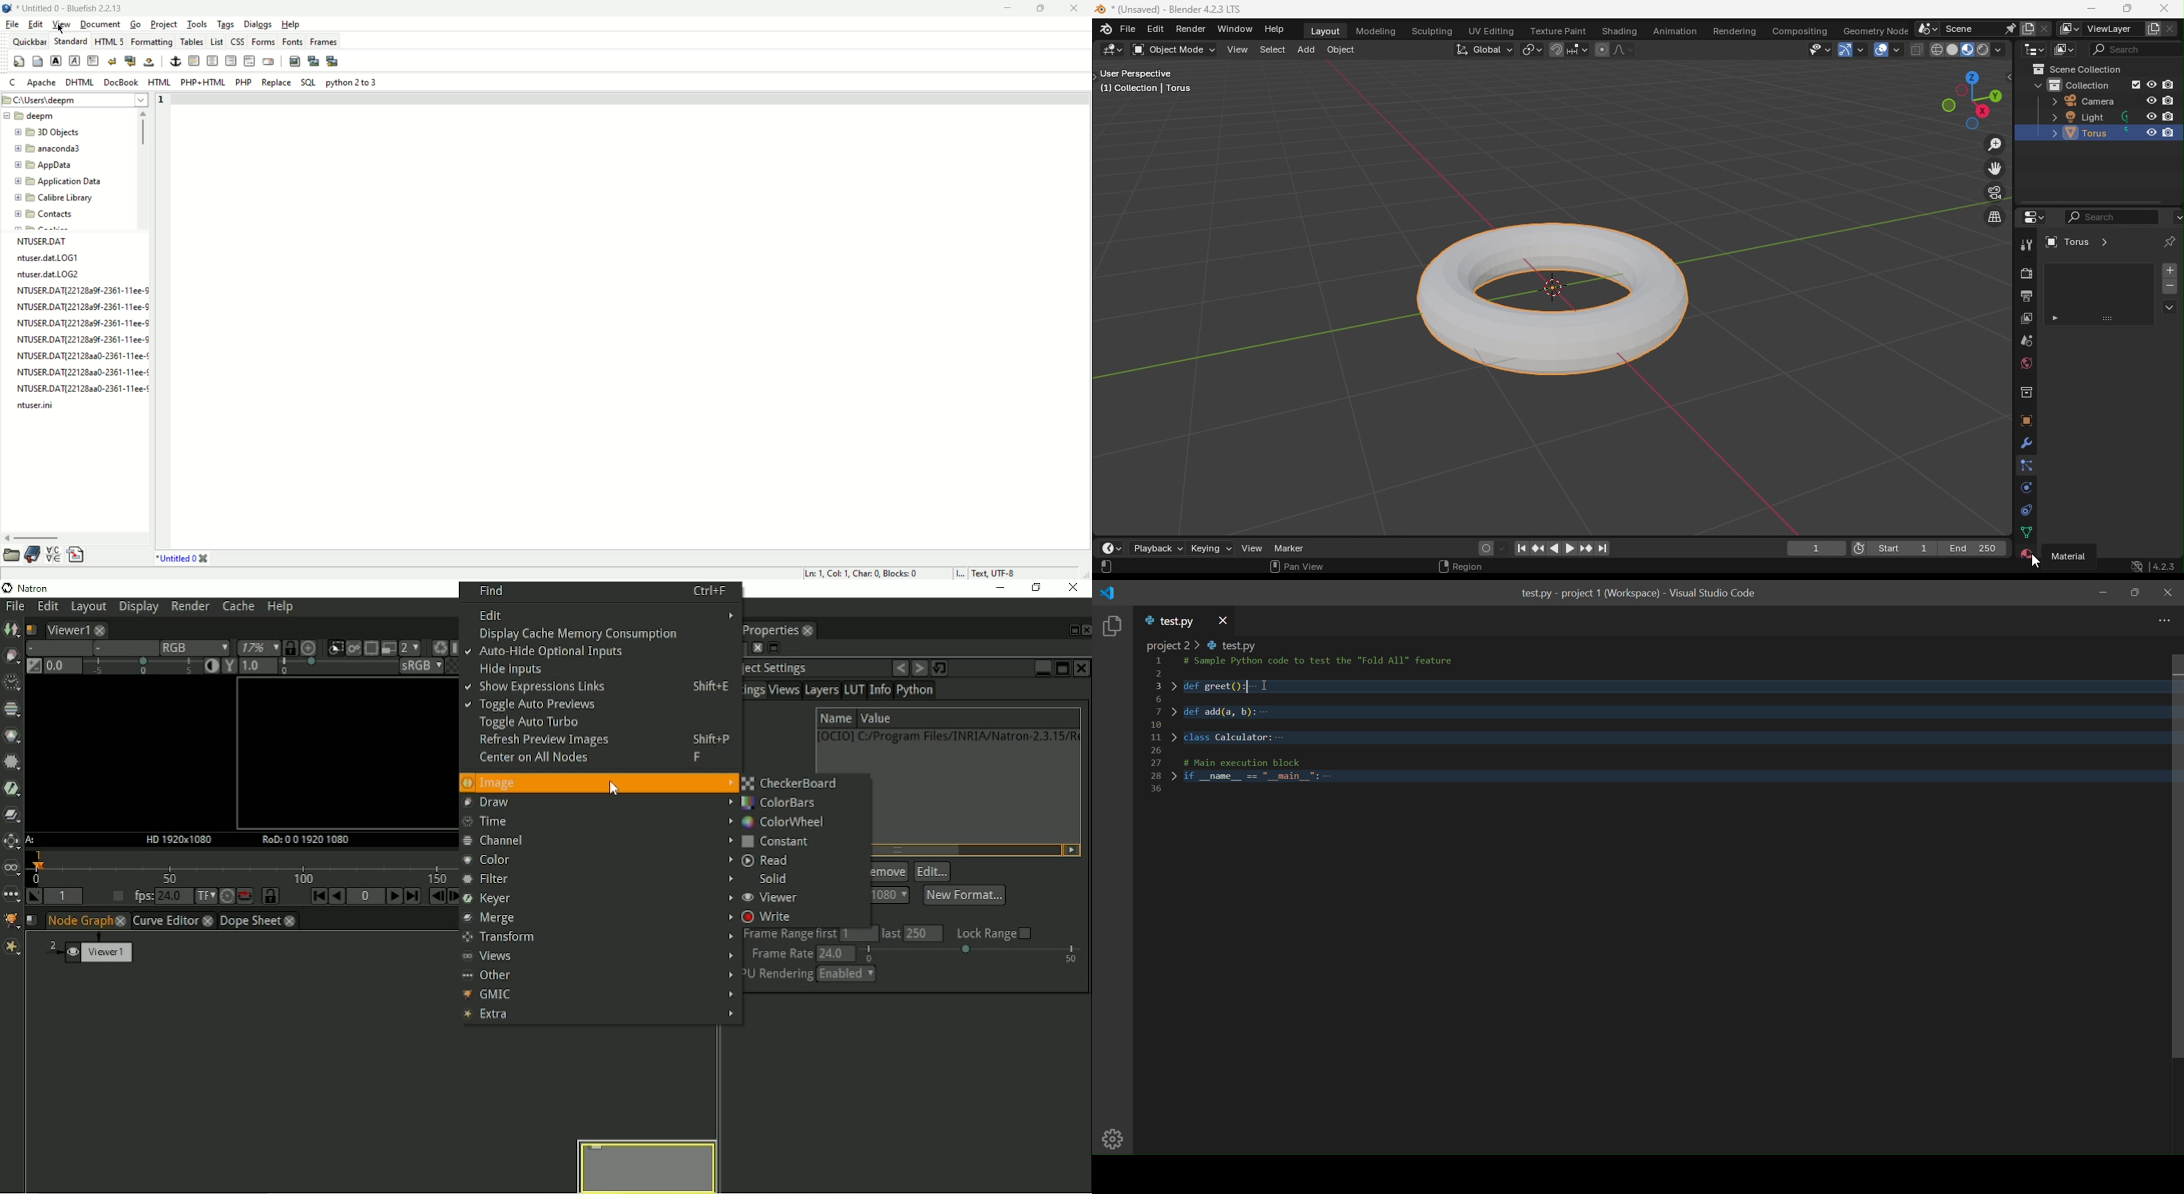 The image size is (2184, 1204). What do you see at coordinates (72, 7) in the screenshot?
I see `title` at bounding box center [72, 7].